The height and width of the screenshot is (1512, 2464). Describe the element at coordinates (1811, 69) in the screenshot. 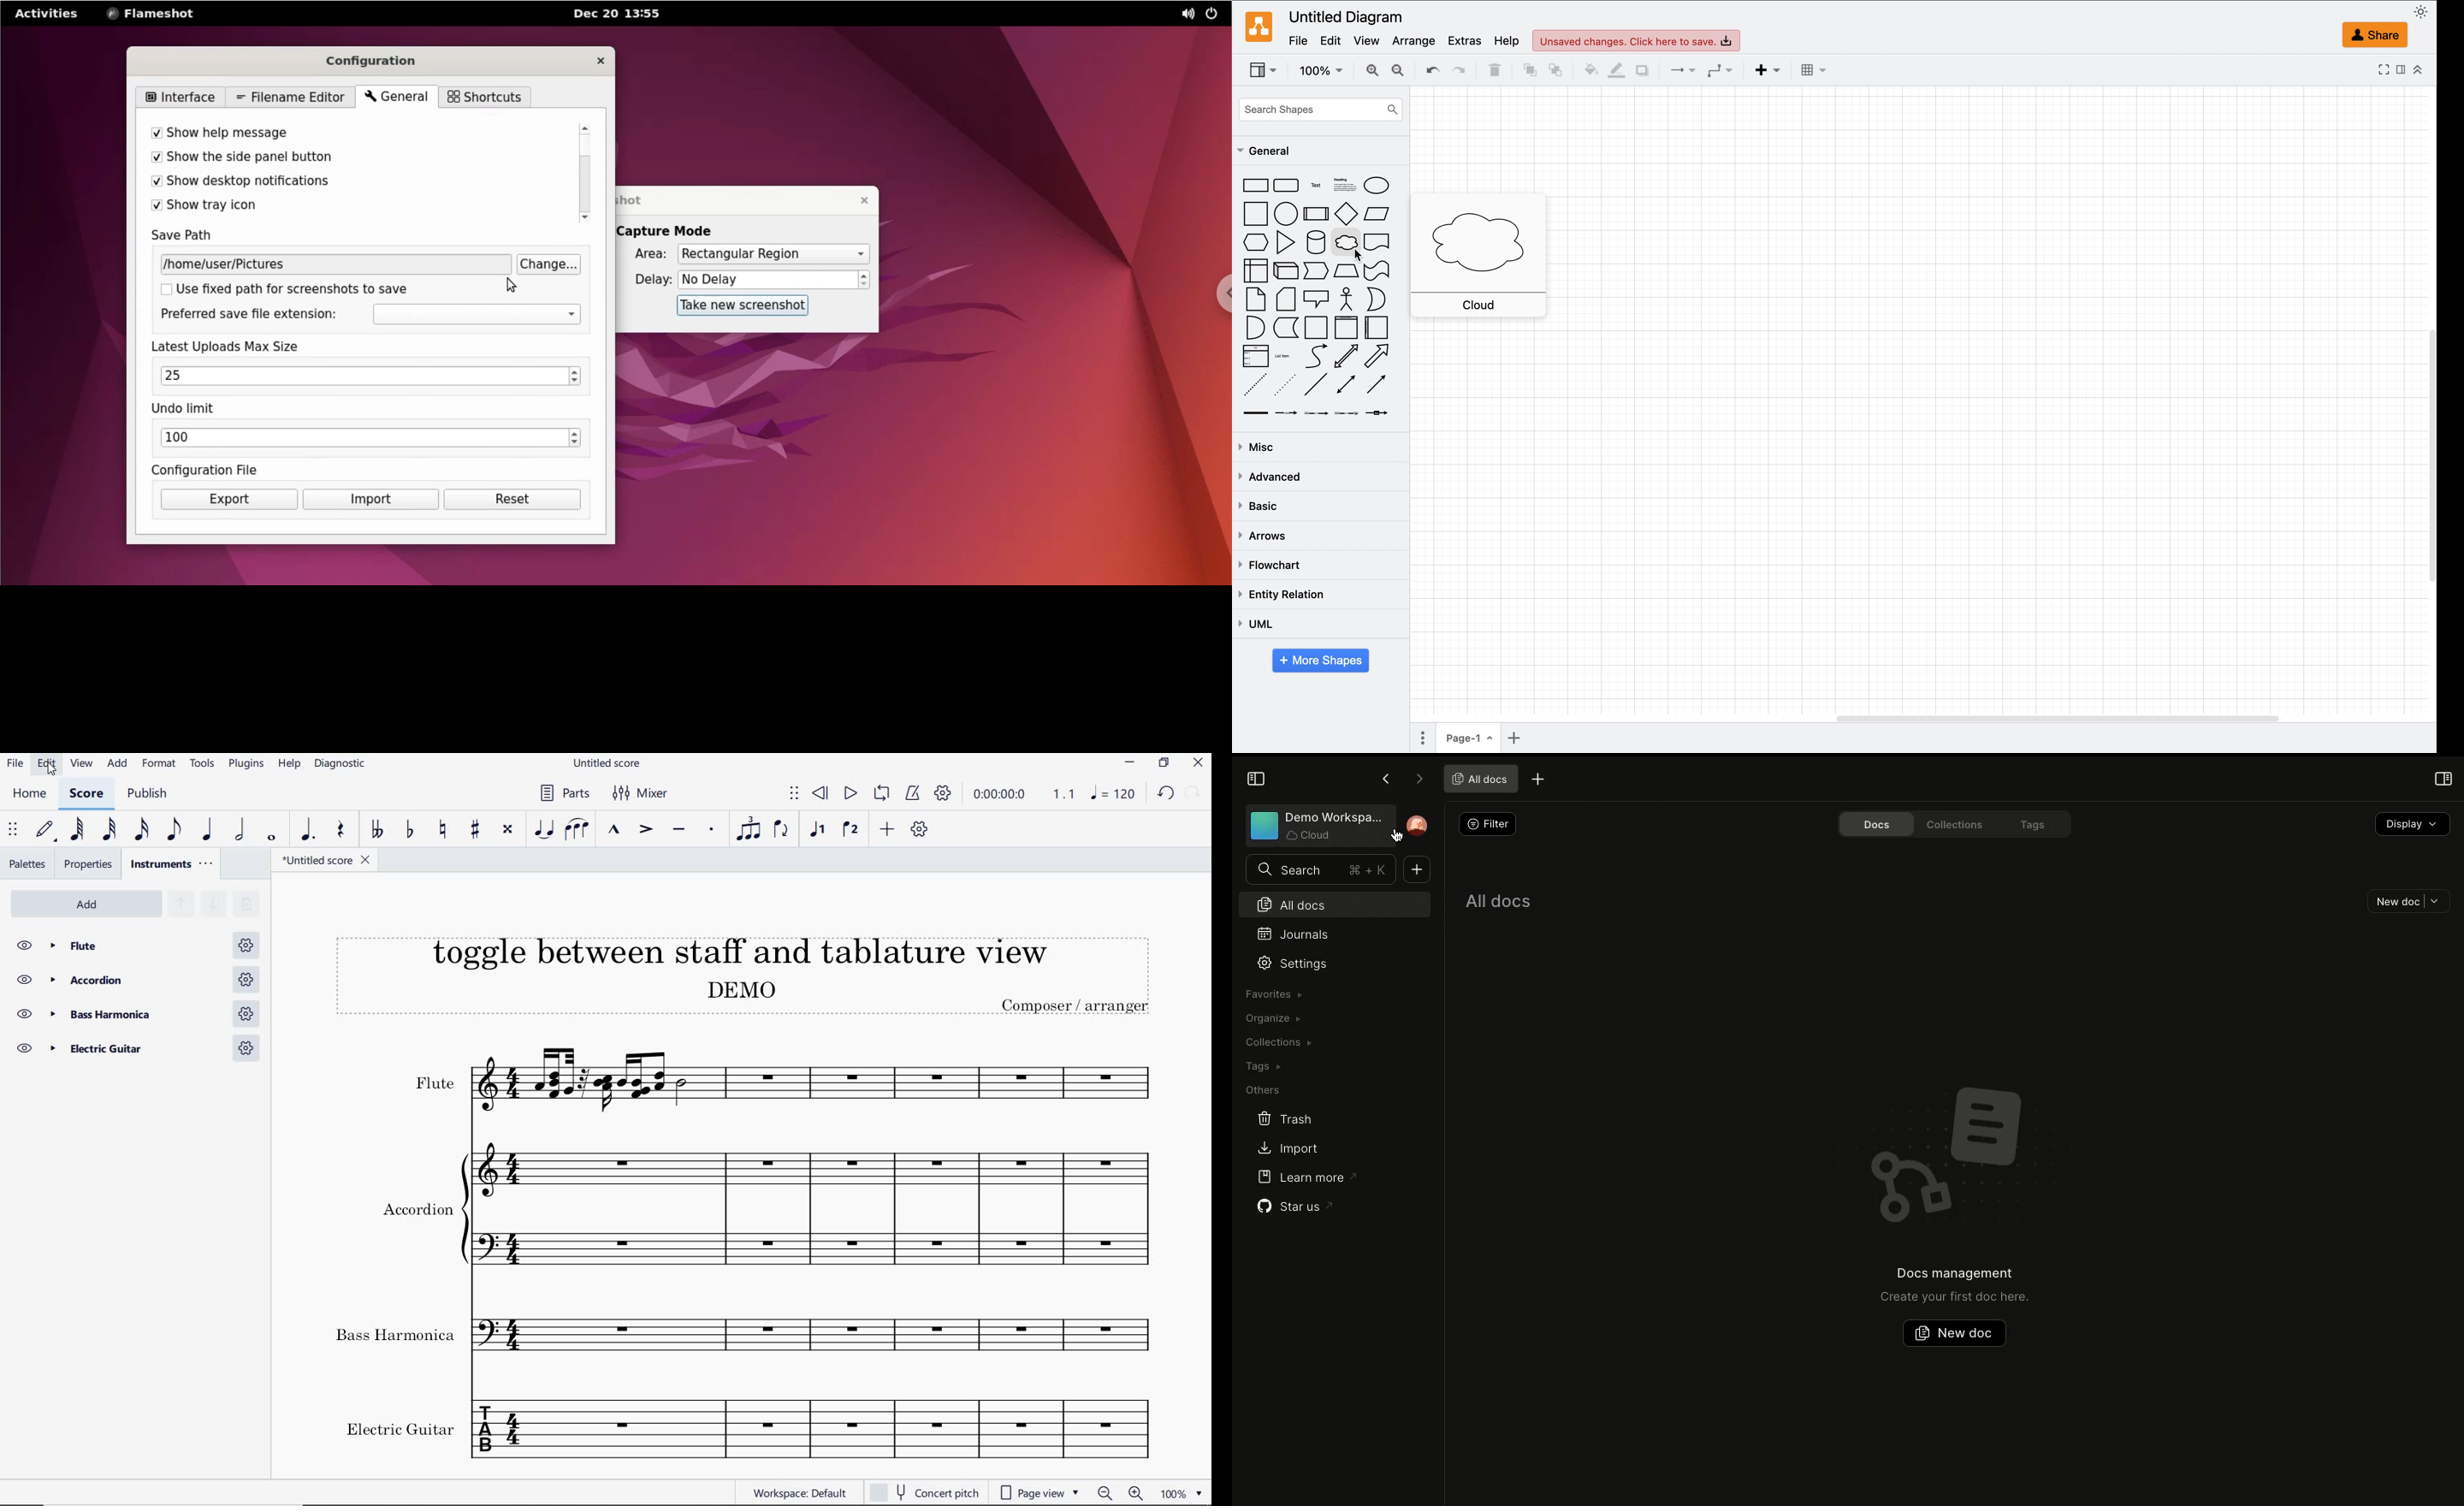

I see `table` at that location.